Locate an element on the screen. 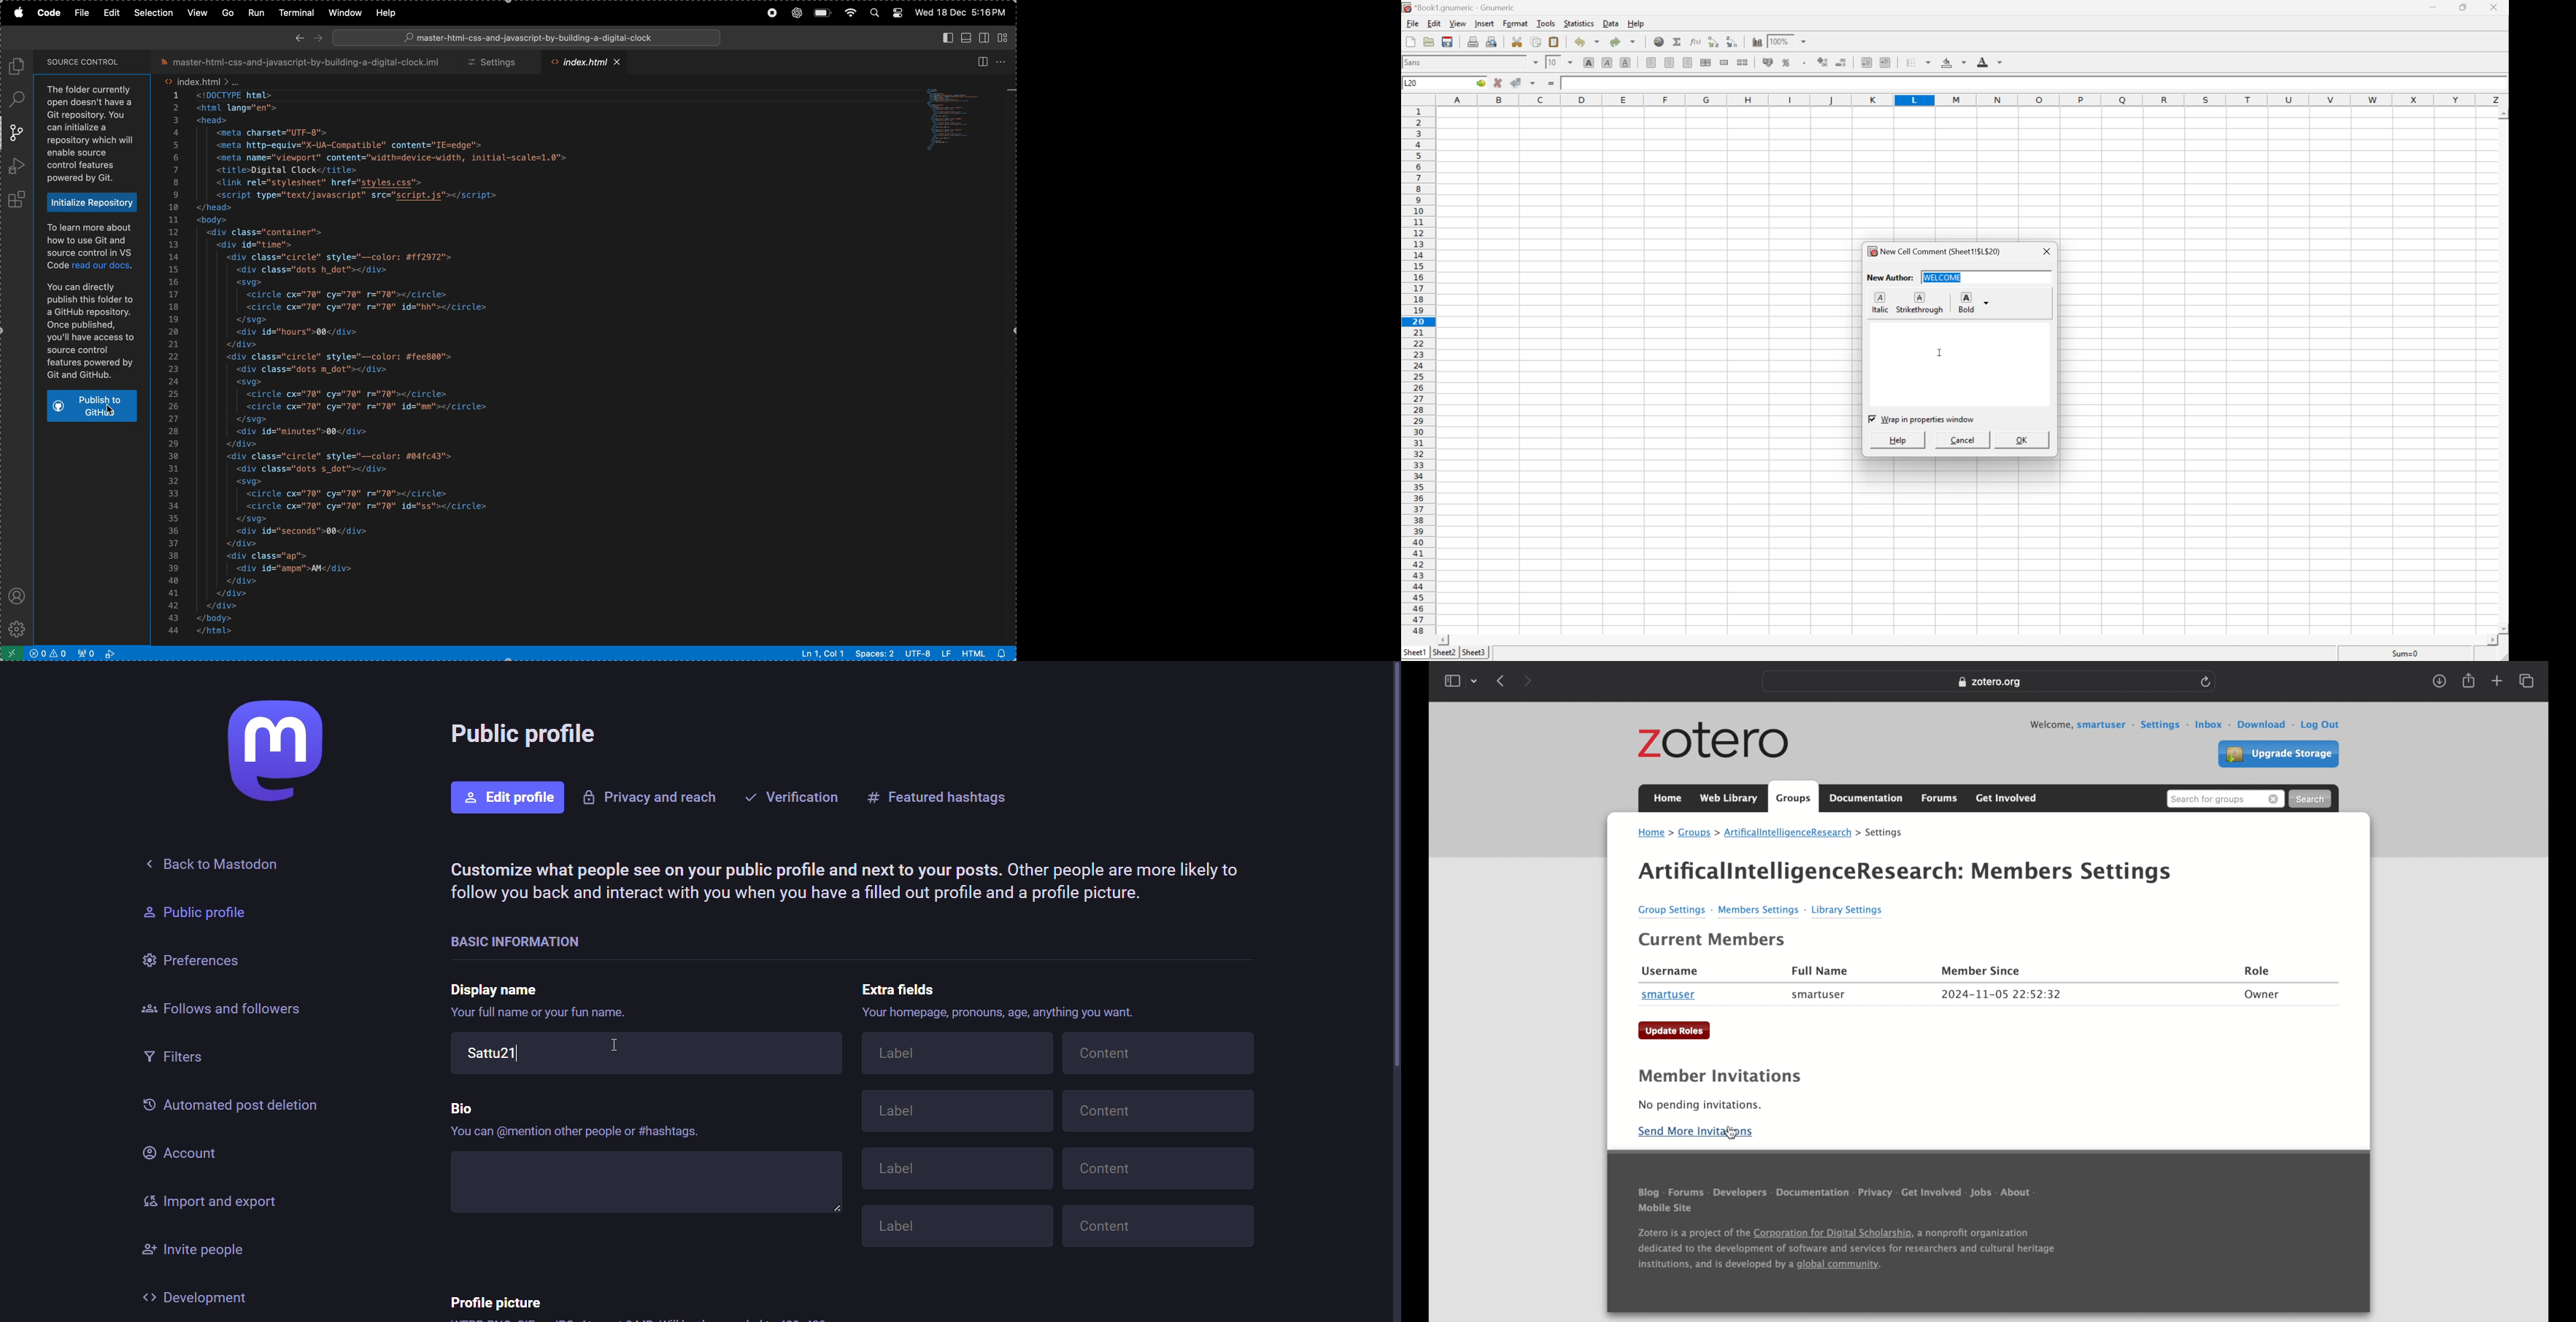 The width and height of the screenshot is (2576, 1344). group settings is located at coordinates (1674, 909).